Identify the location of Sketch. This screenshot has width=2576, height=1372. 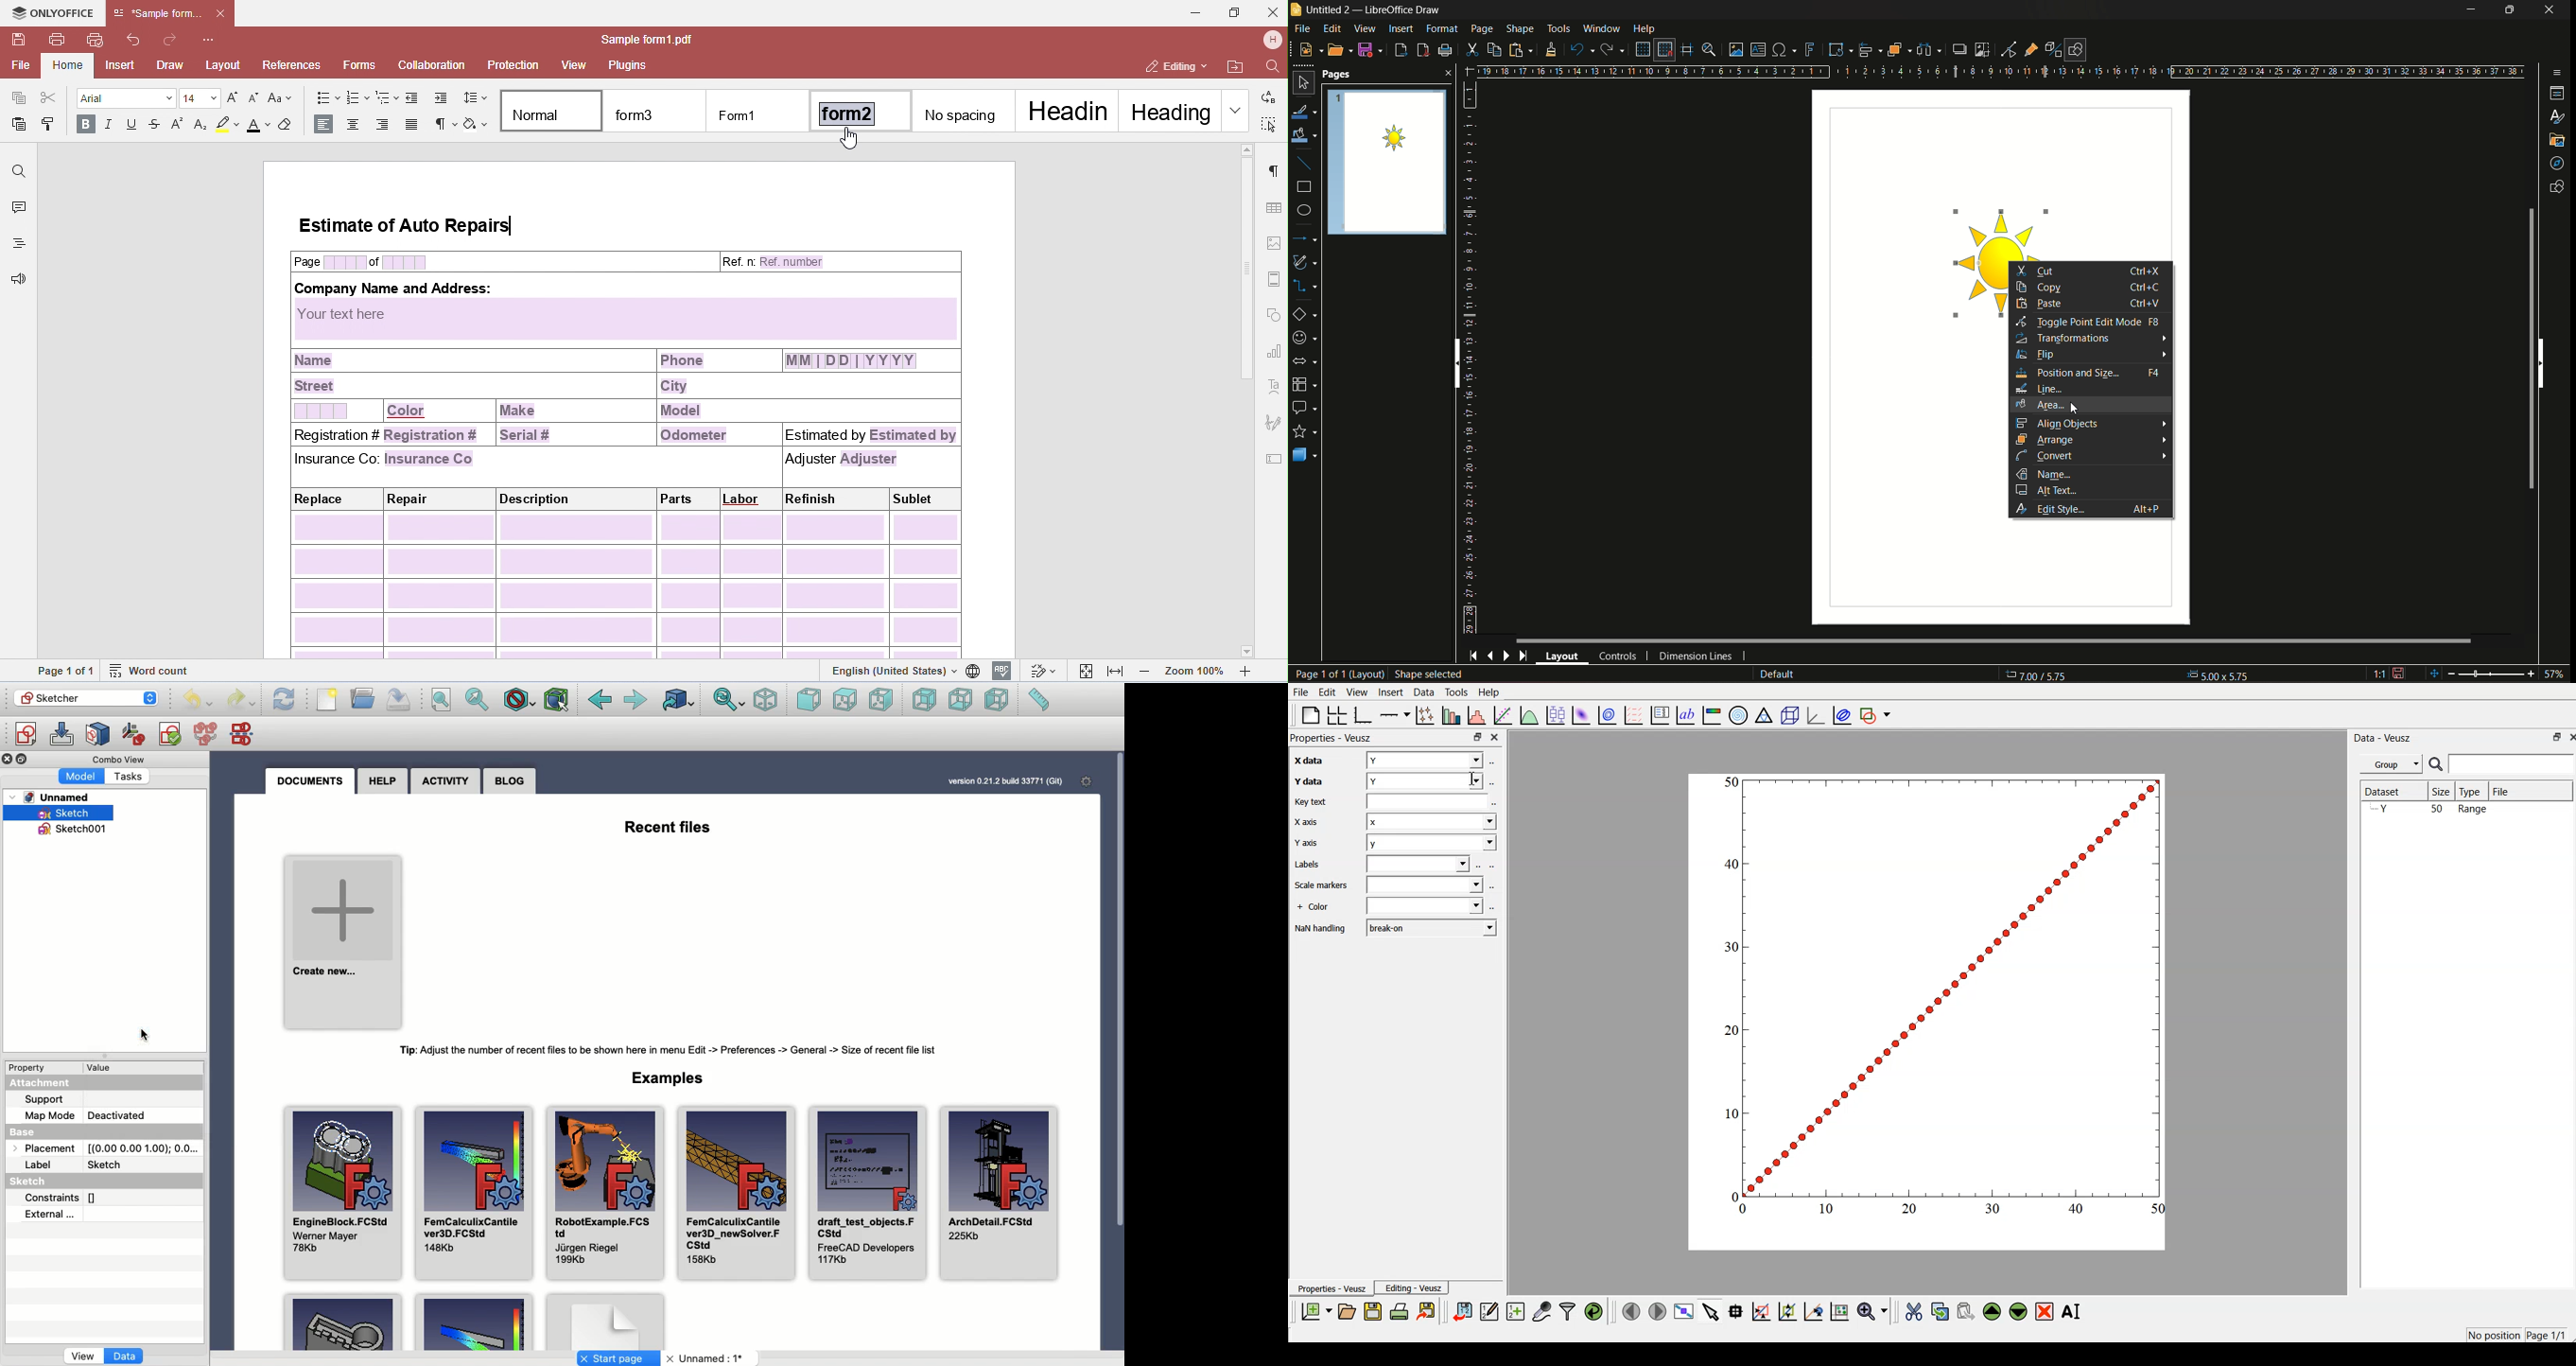
(69, 814).